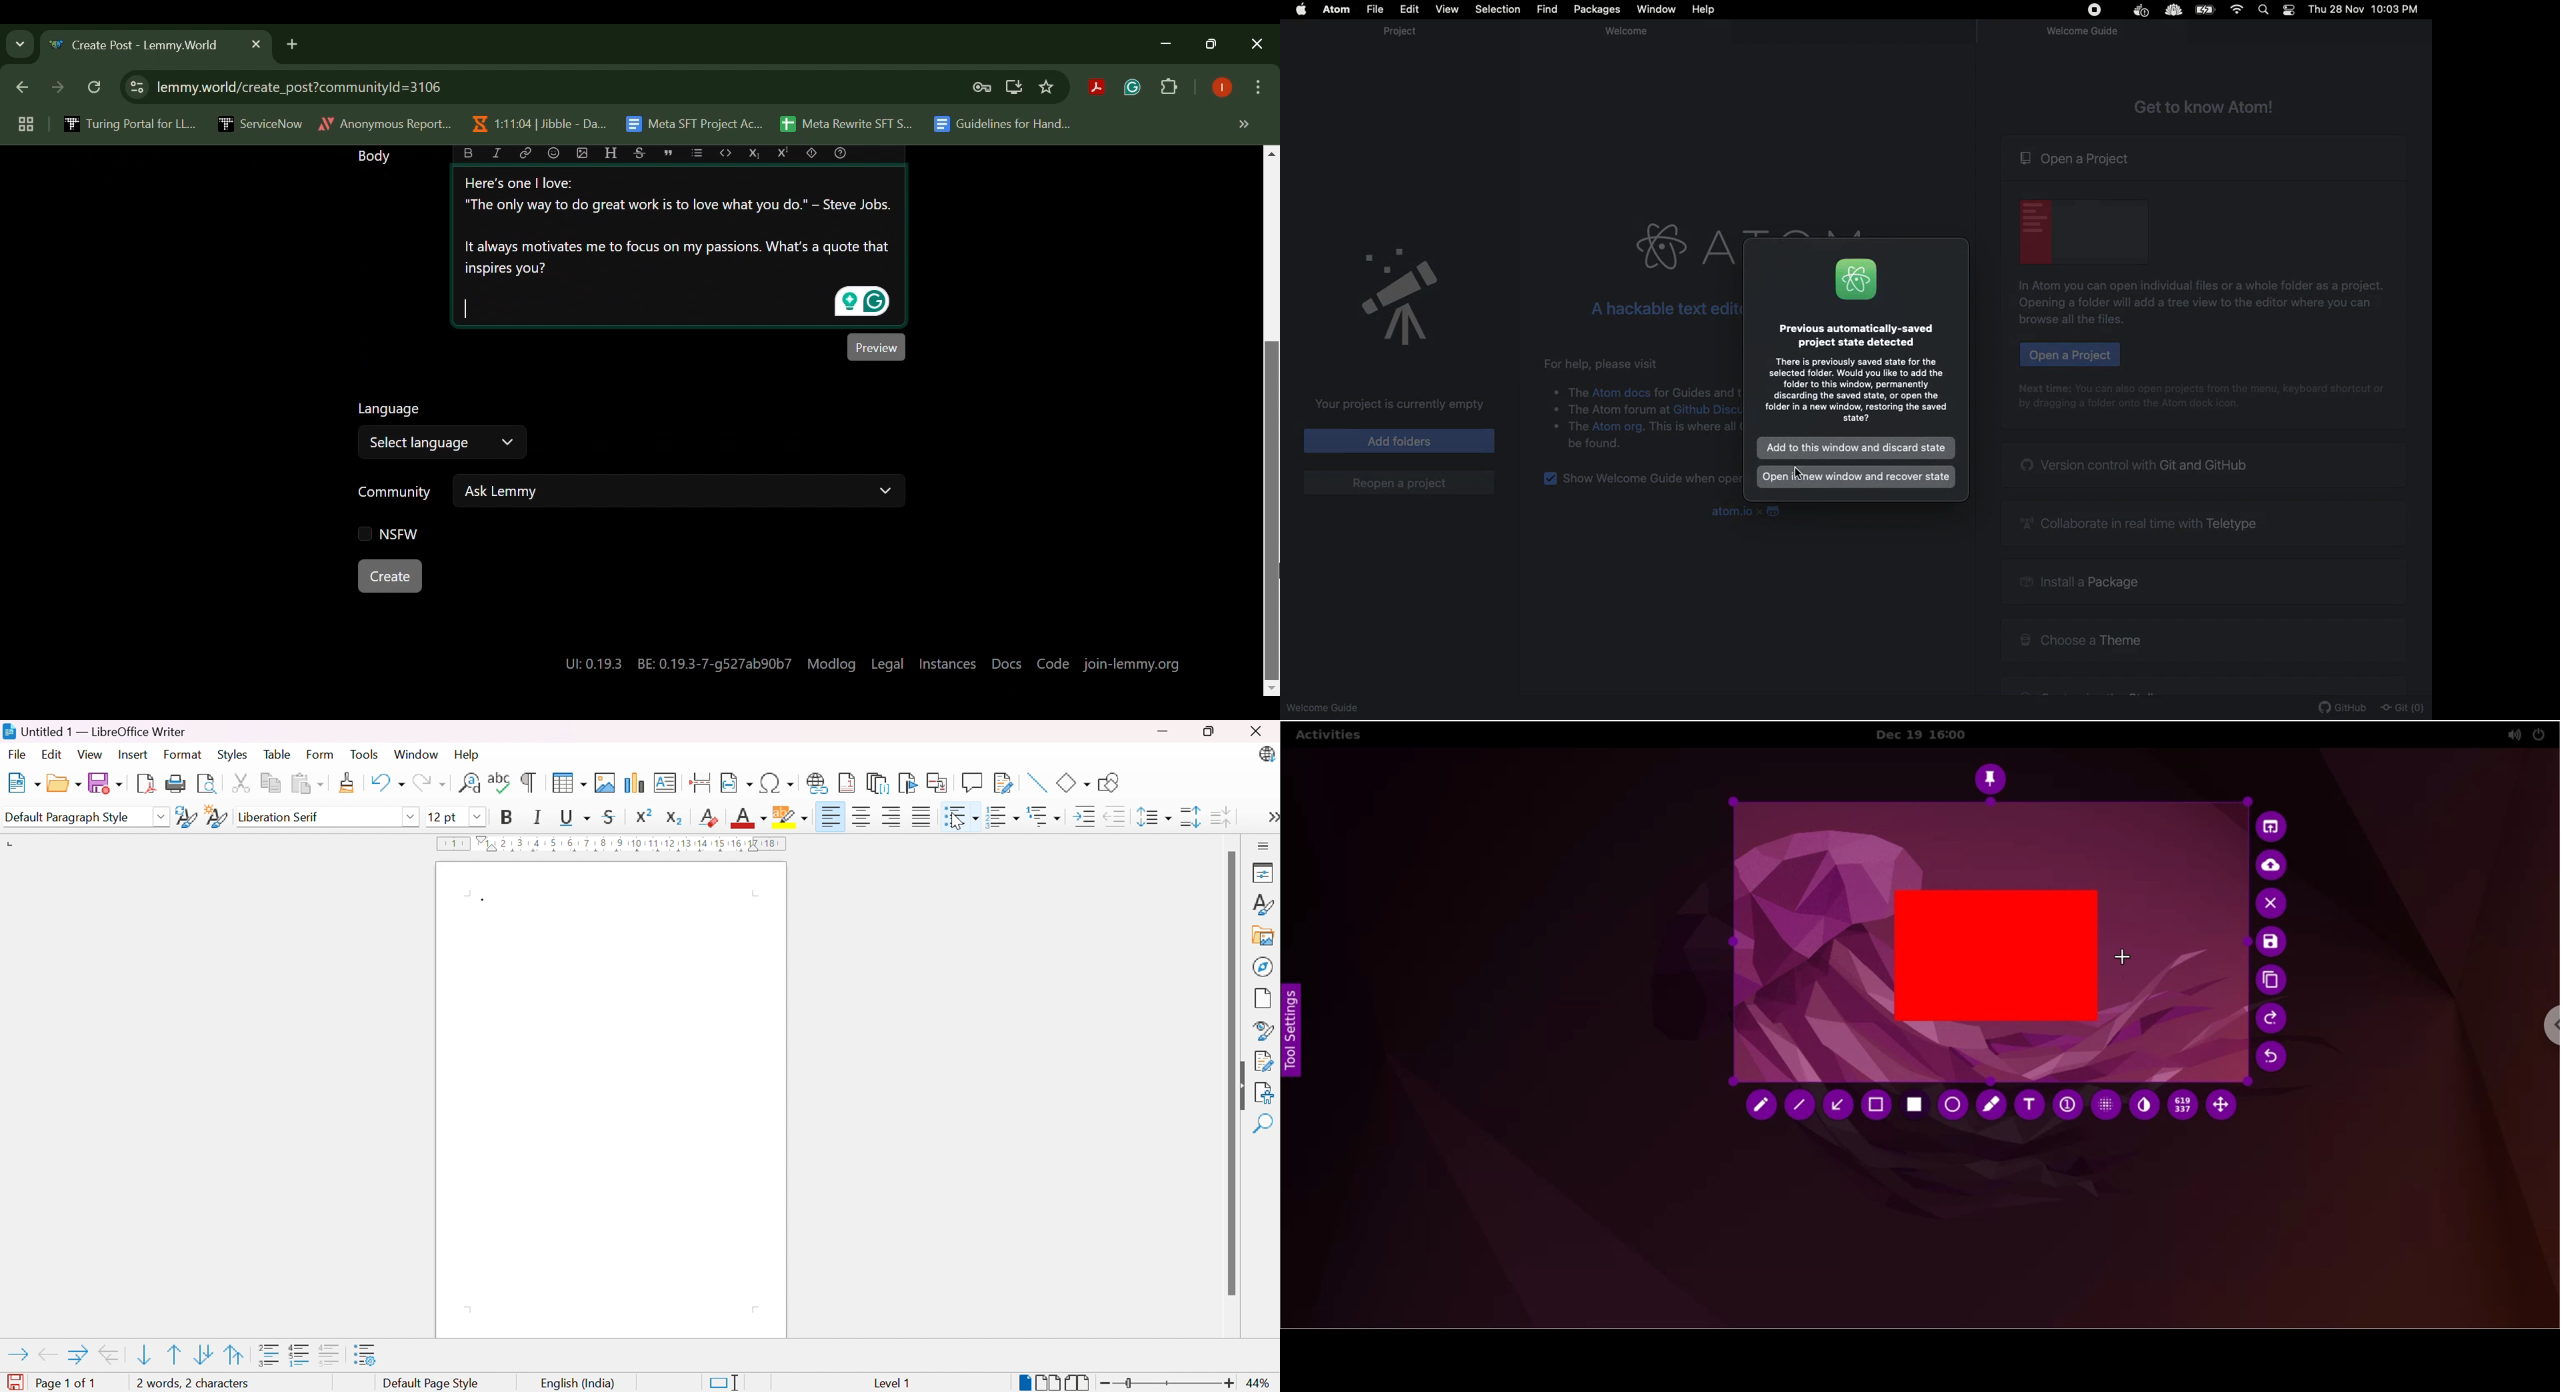 This screenshot has width=2576, height=1400. Describe the element at coordinates (579, 1384) in the screenshot. I see `English (India)` at that location.